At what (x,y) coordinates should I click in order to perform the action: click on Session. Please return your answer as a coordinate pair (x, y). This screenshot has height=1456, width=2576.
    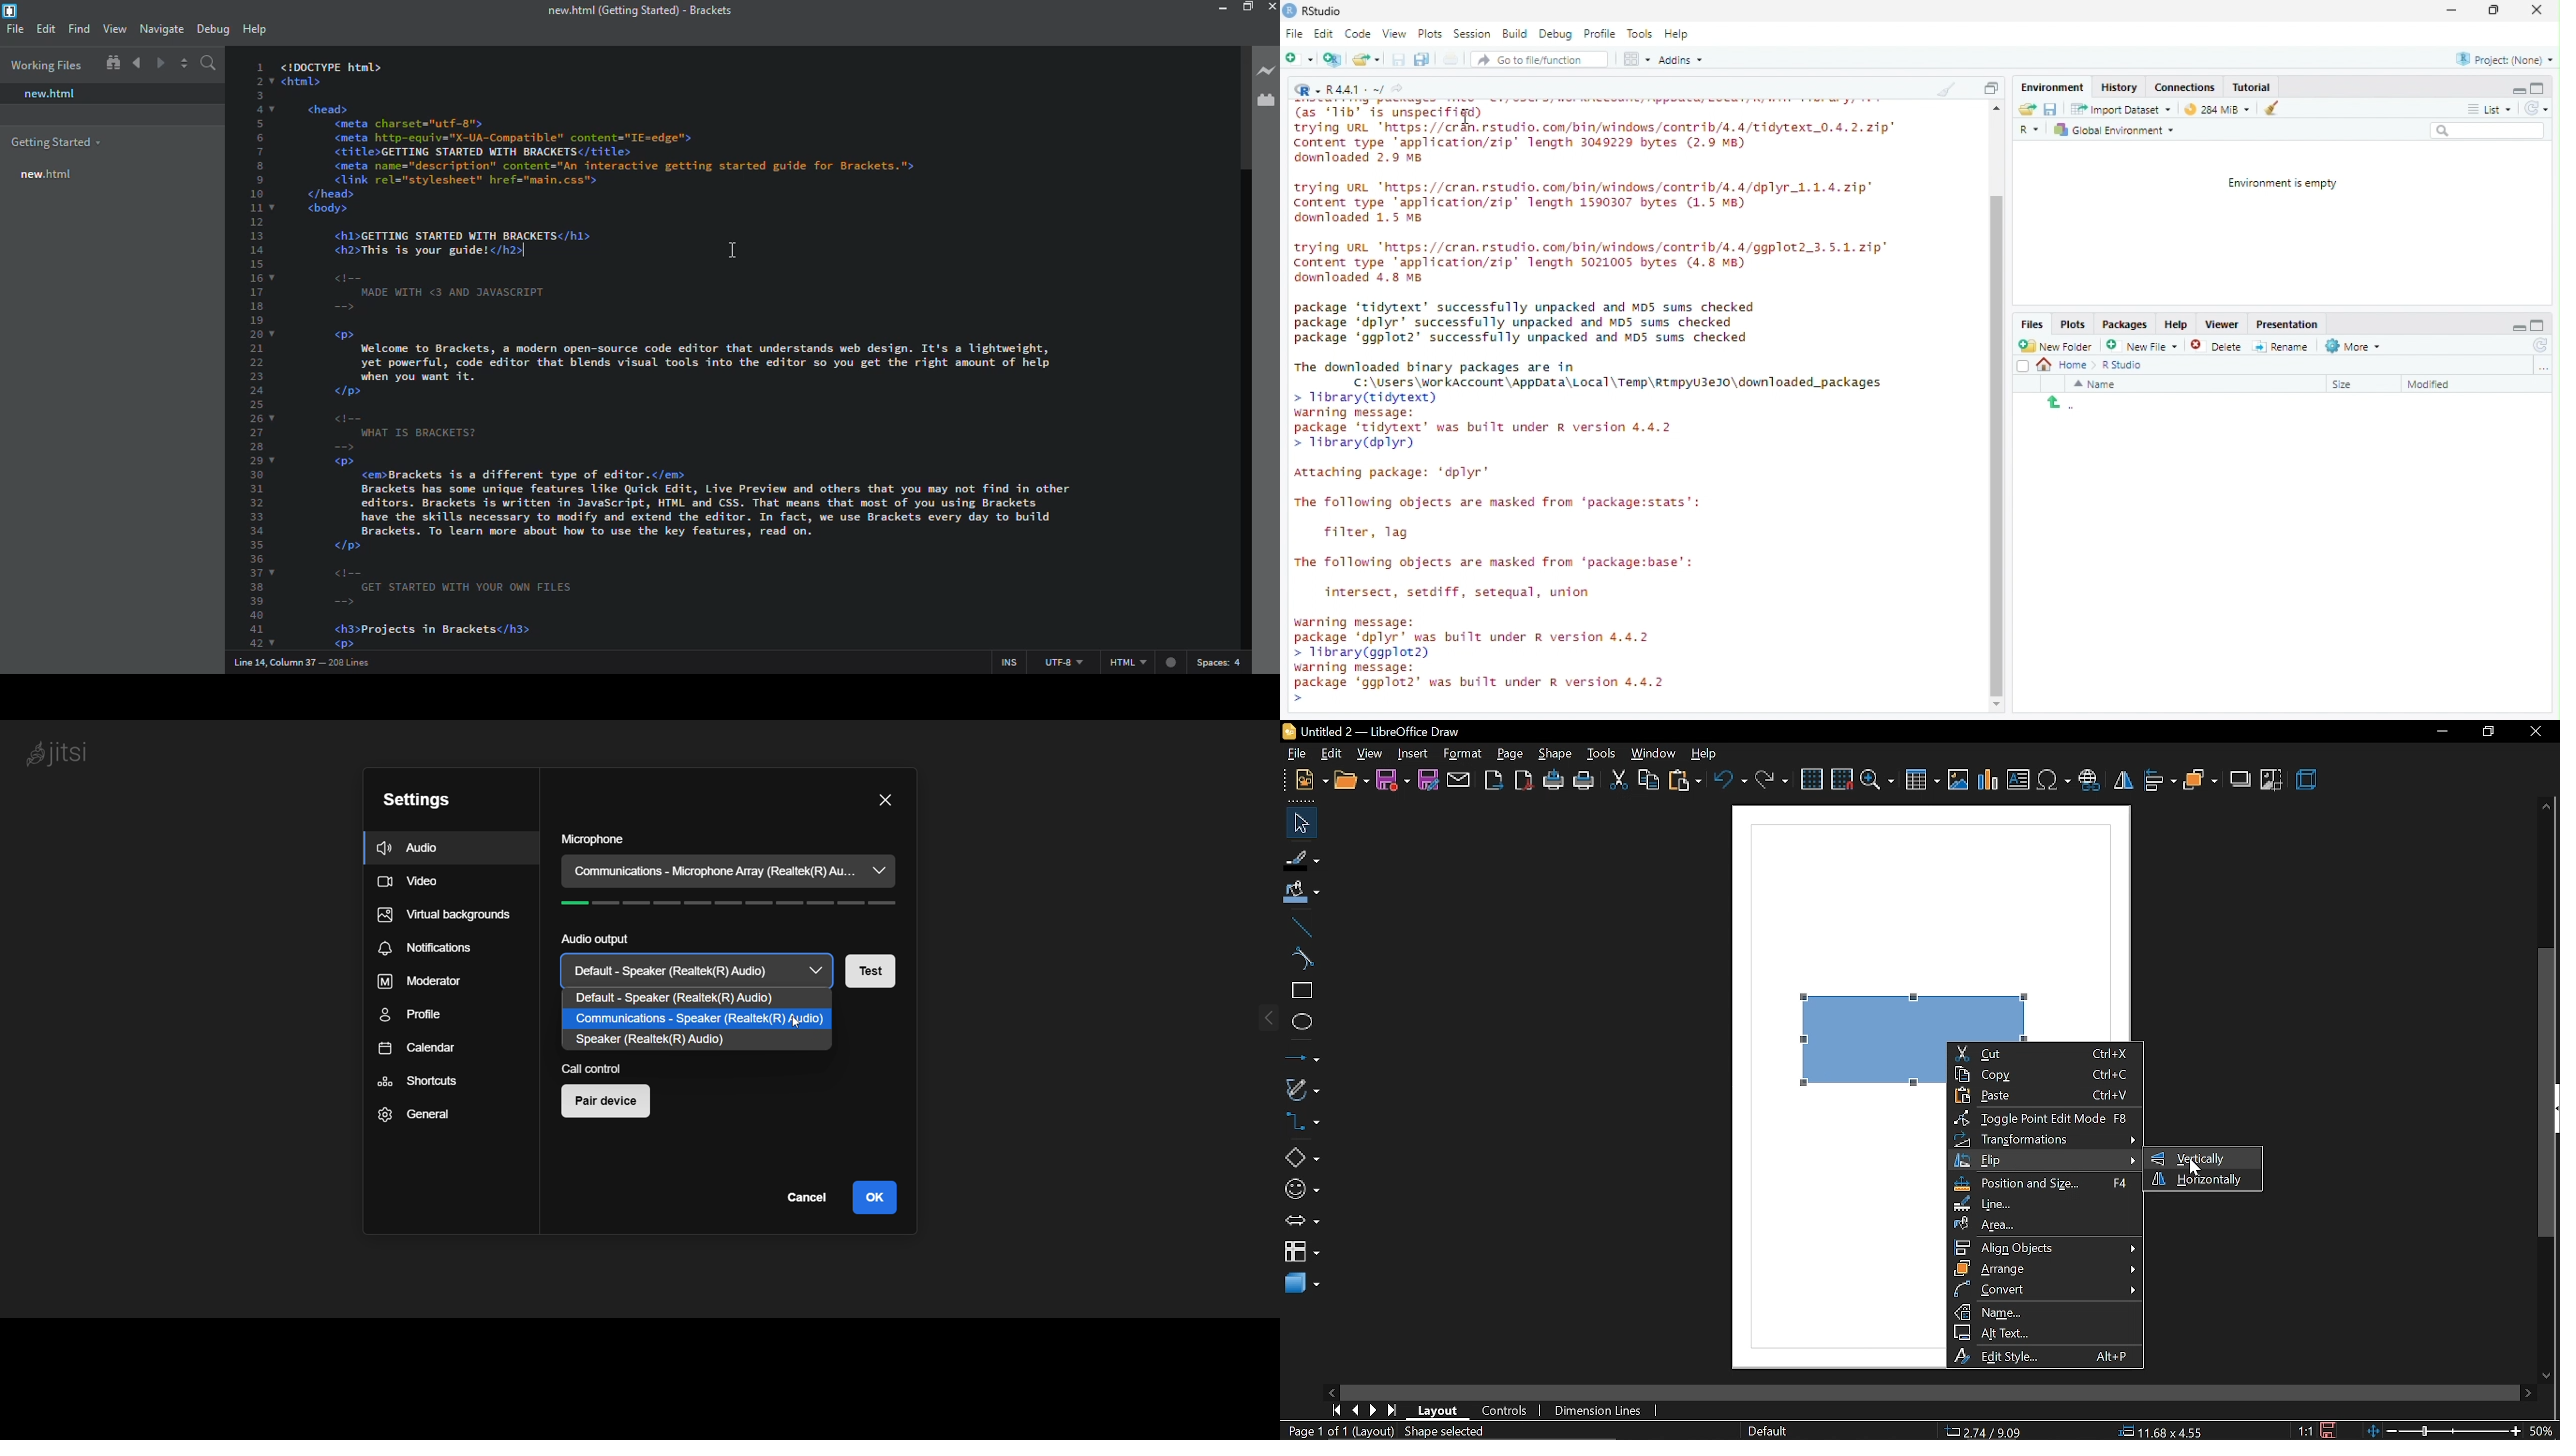
    Looking at the image, I should click on (1472, 33).